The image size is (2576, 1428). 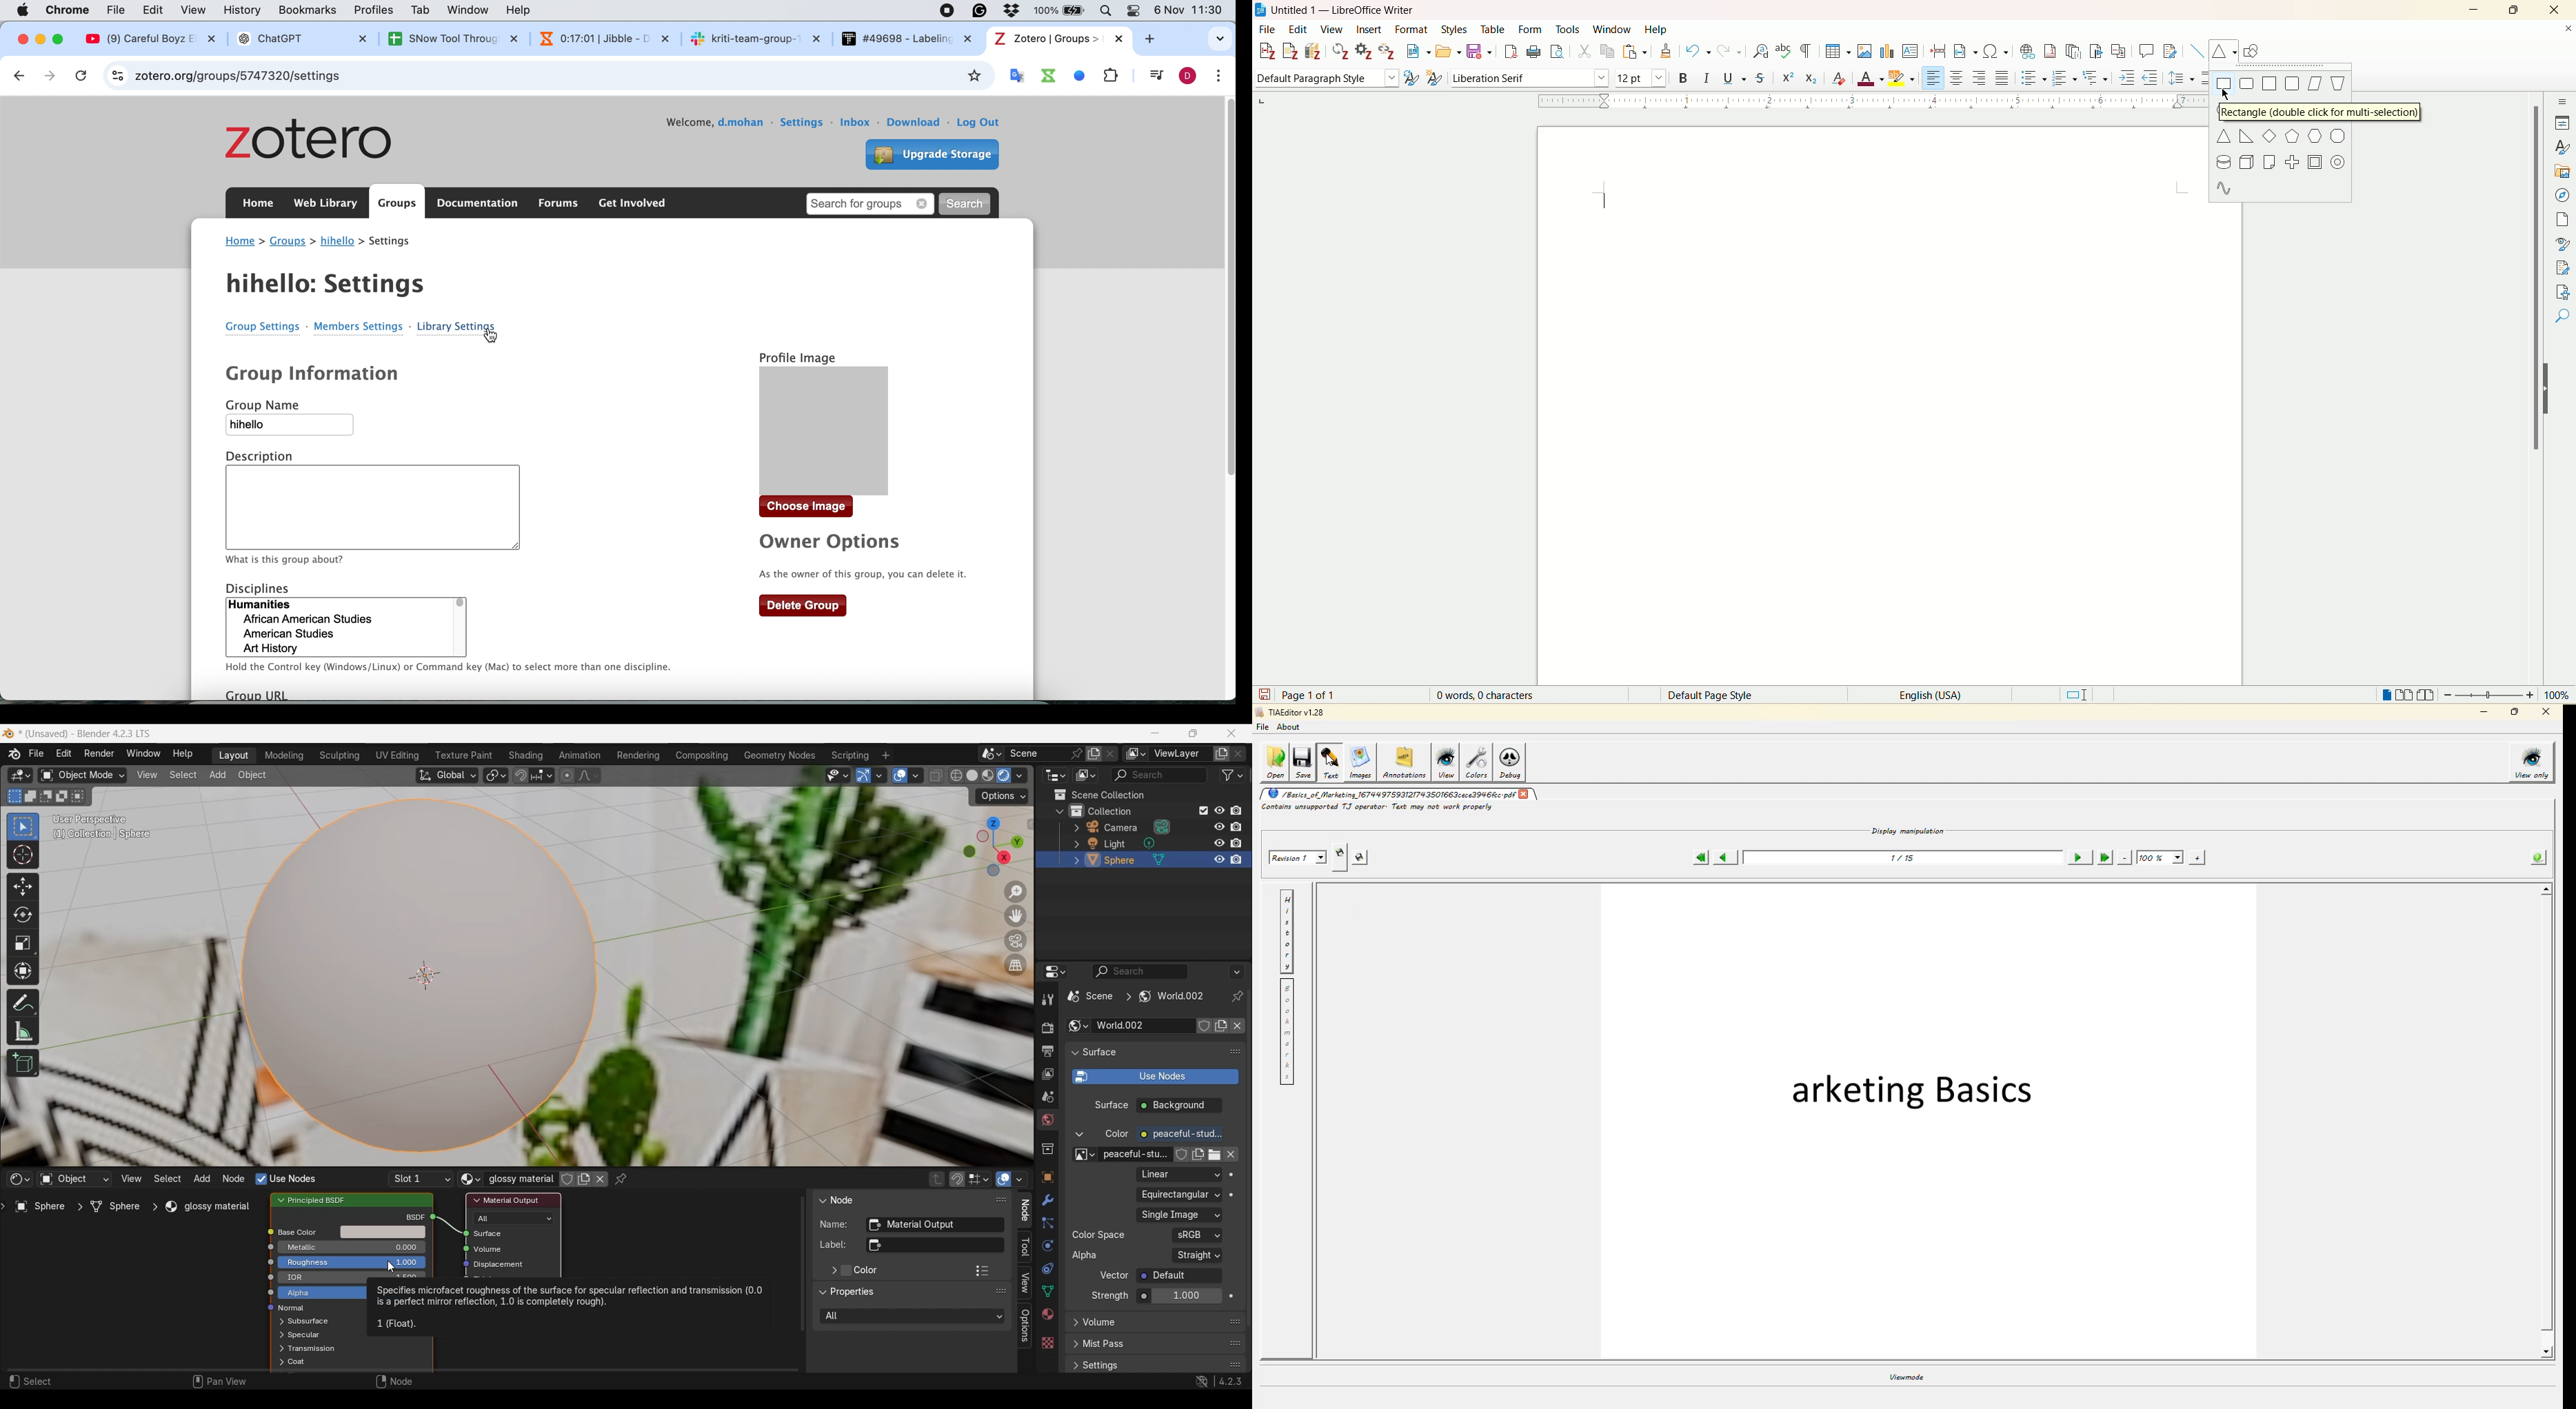 I want to click on # #49698 - Labelin: x, so click(x=907, y=39).